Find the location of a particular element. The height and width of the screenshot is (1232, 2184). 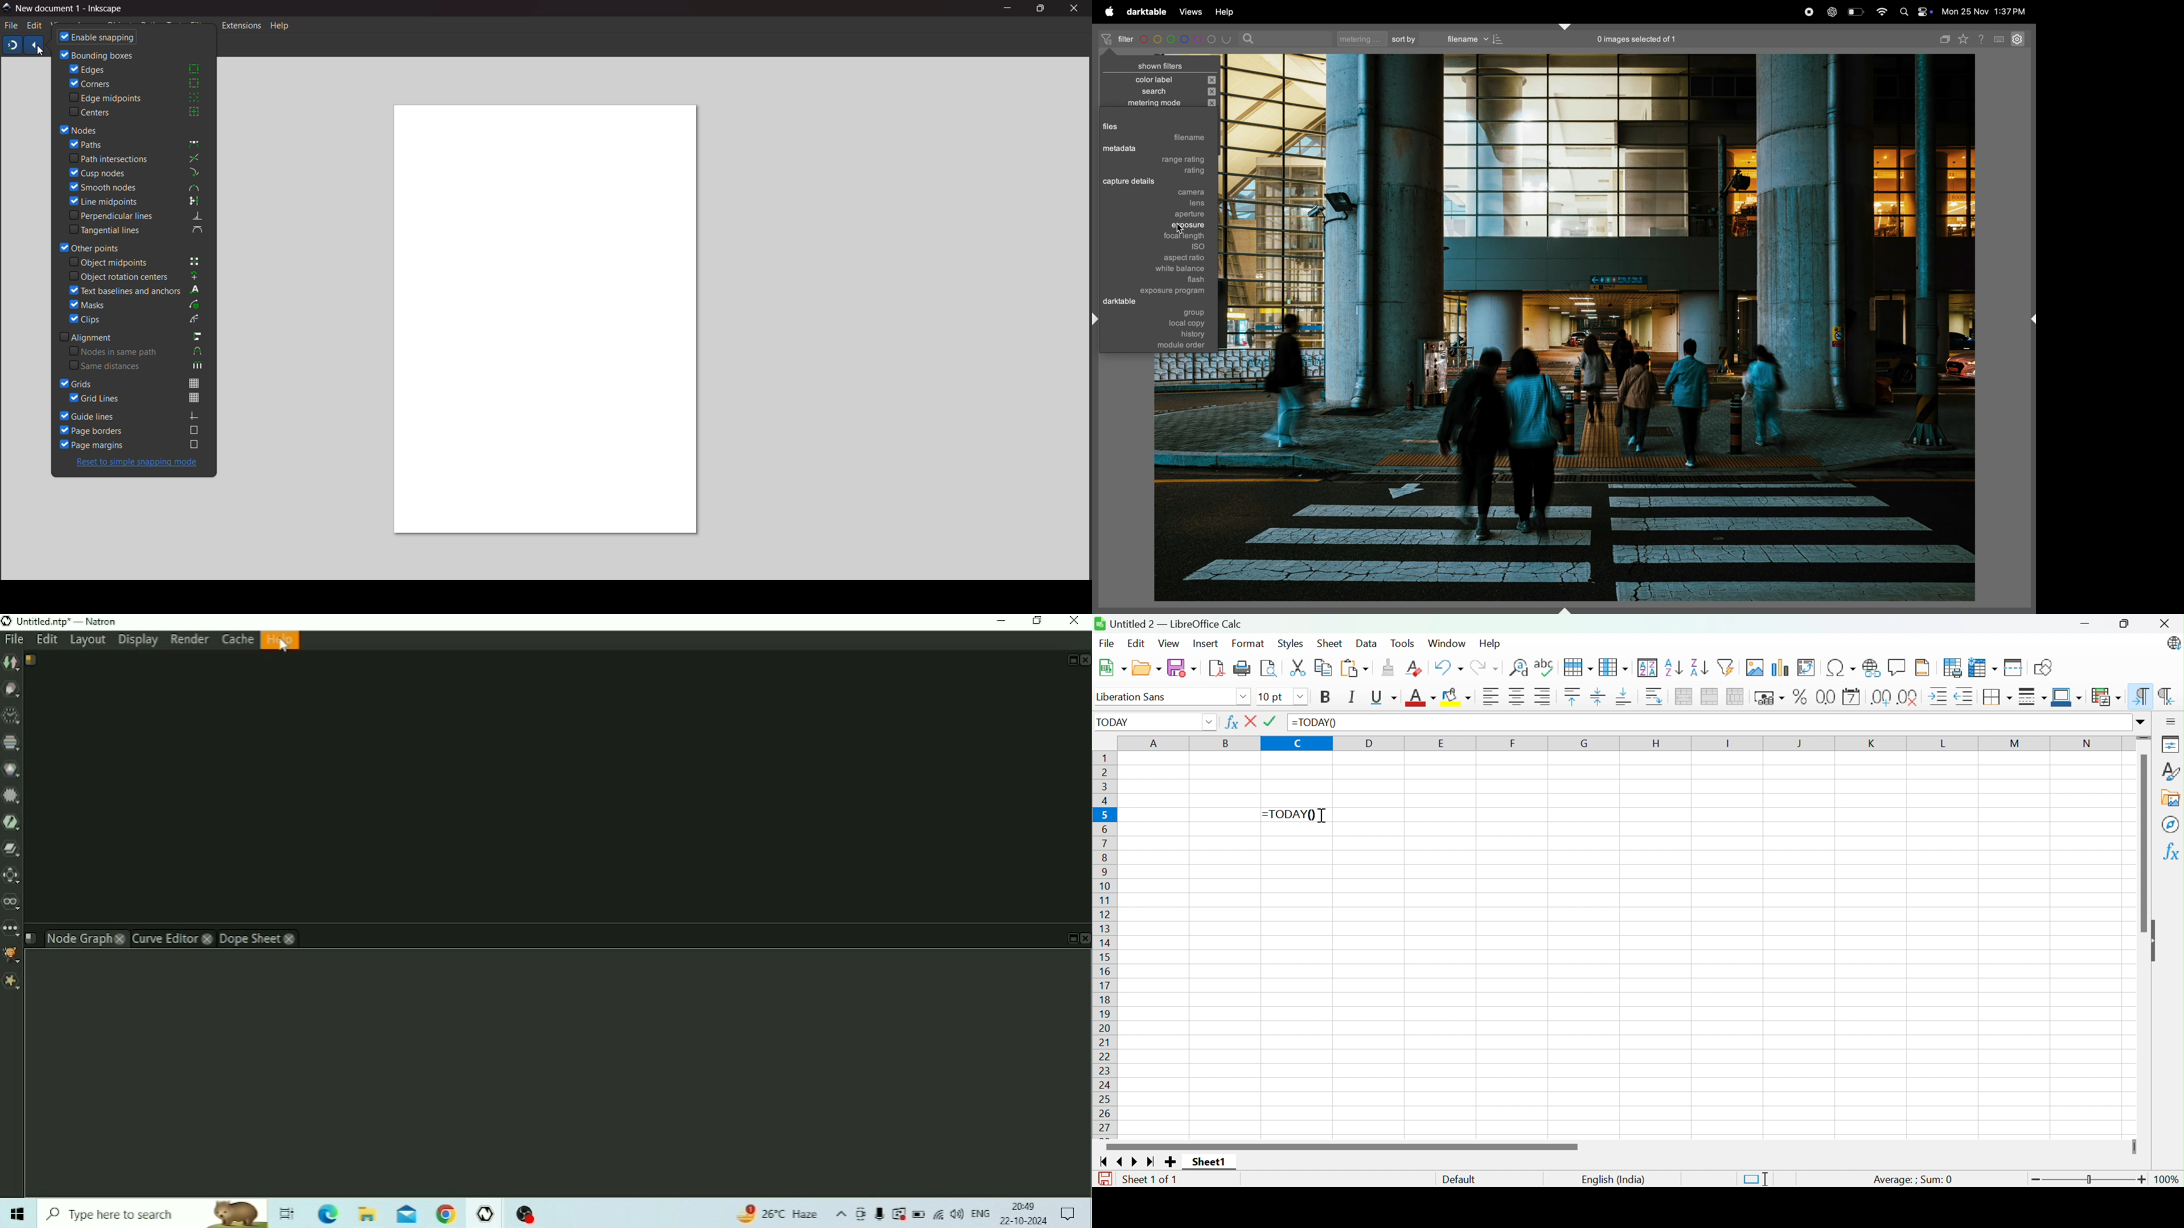

line midpoints is located at coordinates (136, 201).